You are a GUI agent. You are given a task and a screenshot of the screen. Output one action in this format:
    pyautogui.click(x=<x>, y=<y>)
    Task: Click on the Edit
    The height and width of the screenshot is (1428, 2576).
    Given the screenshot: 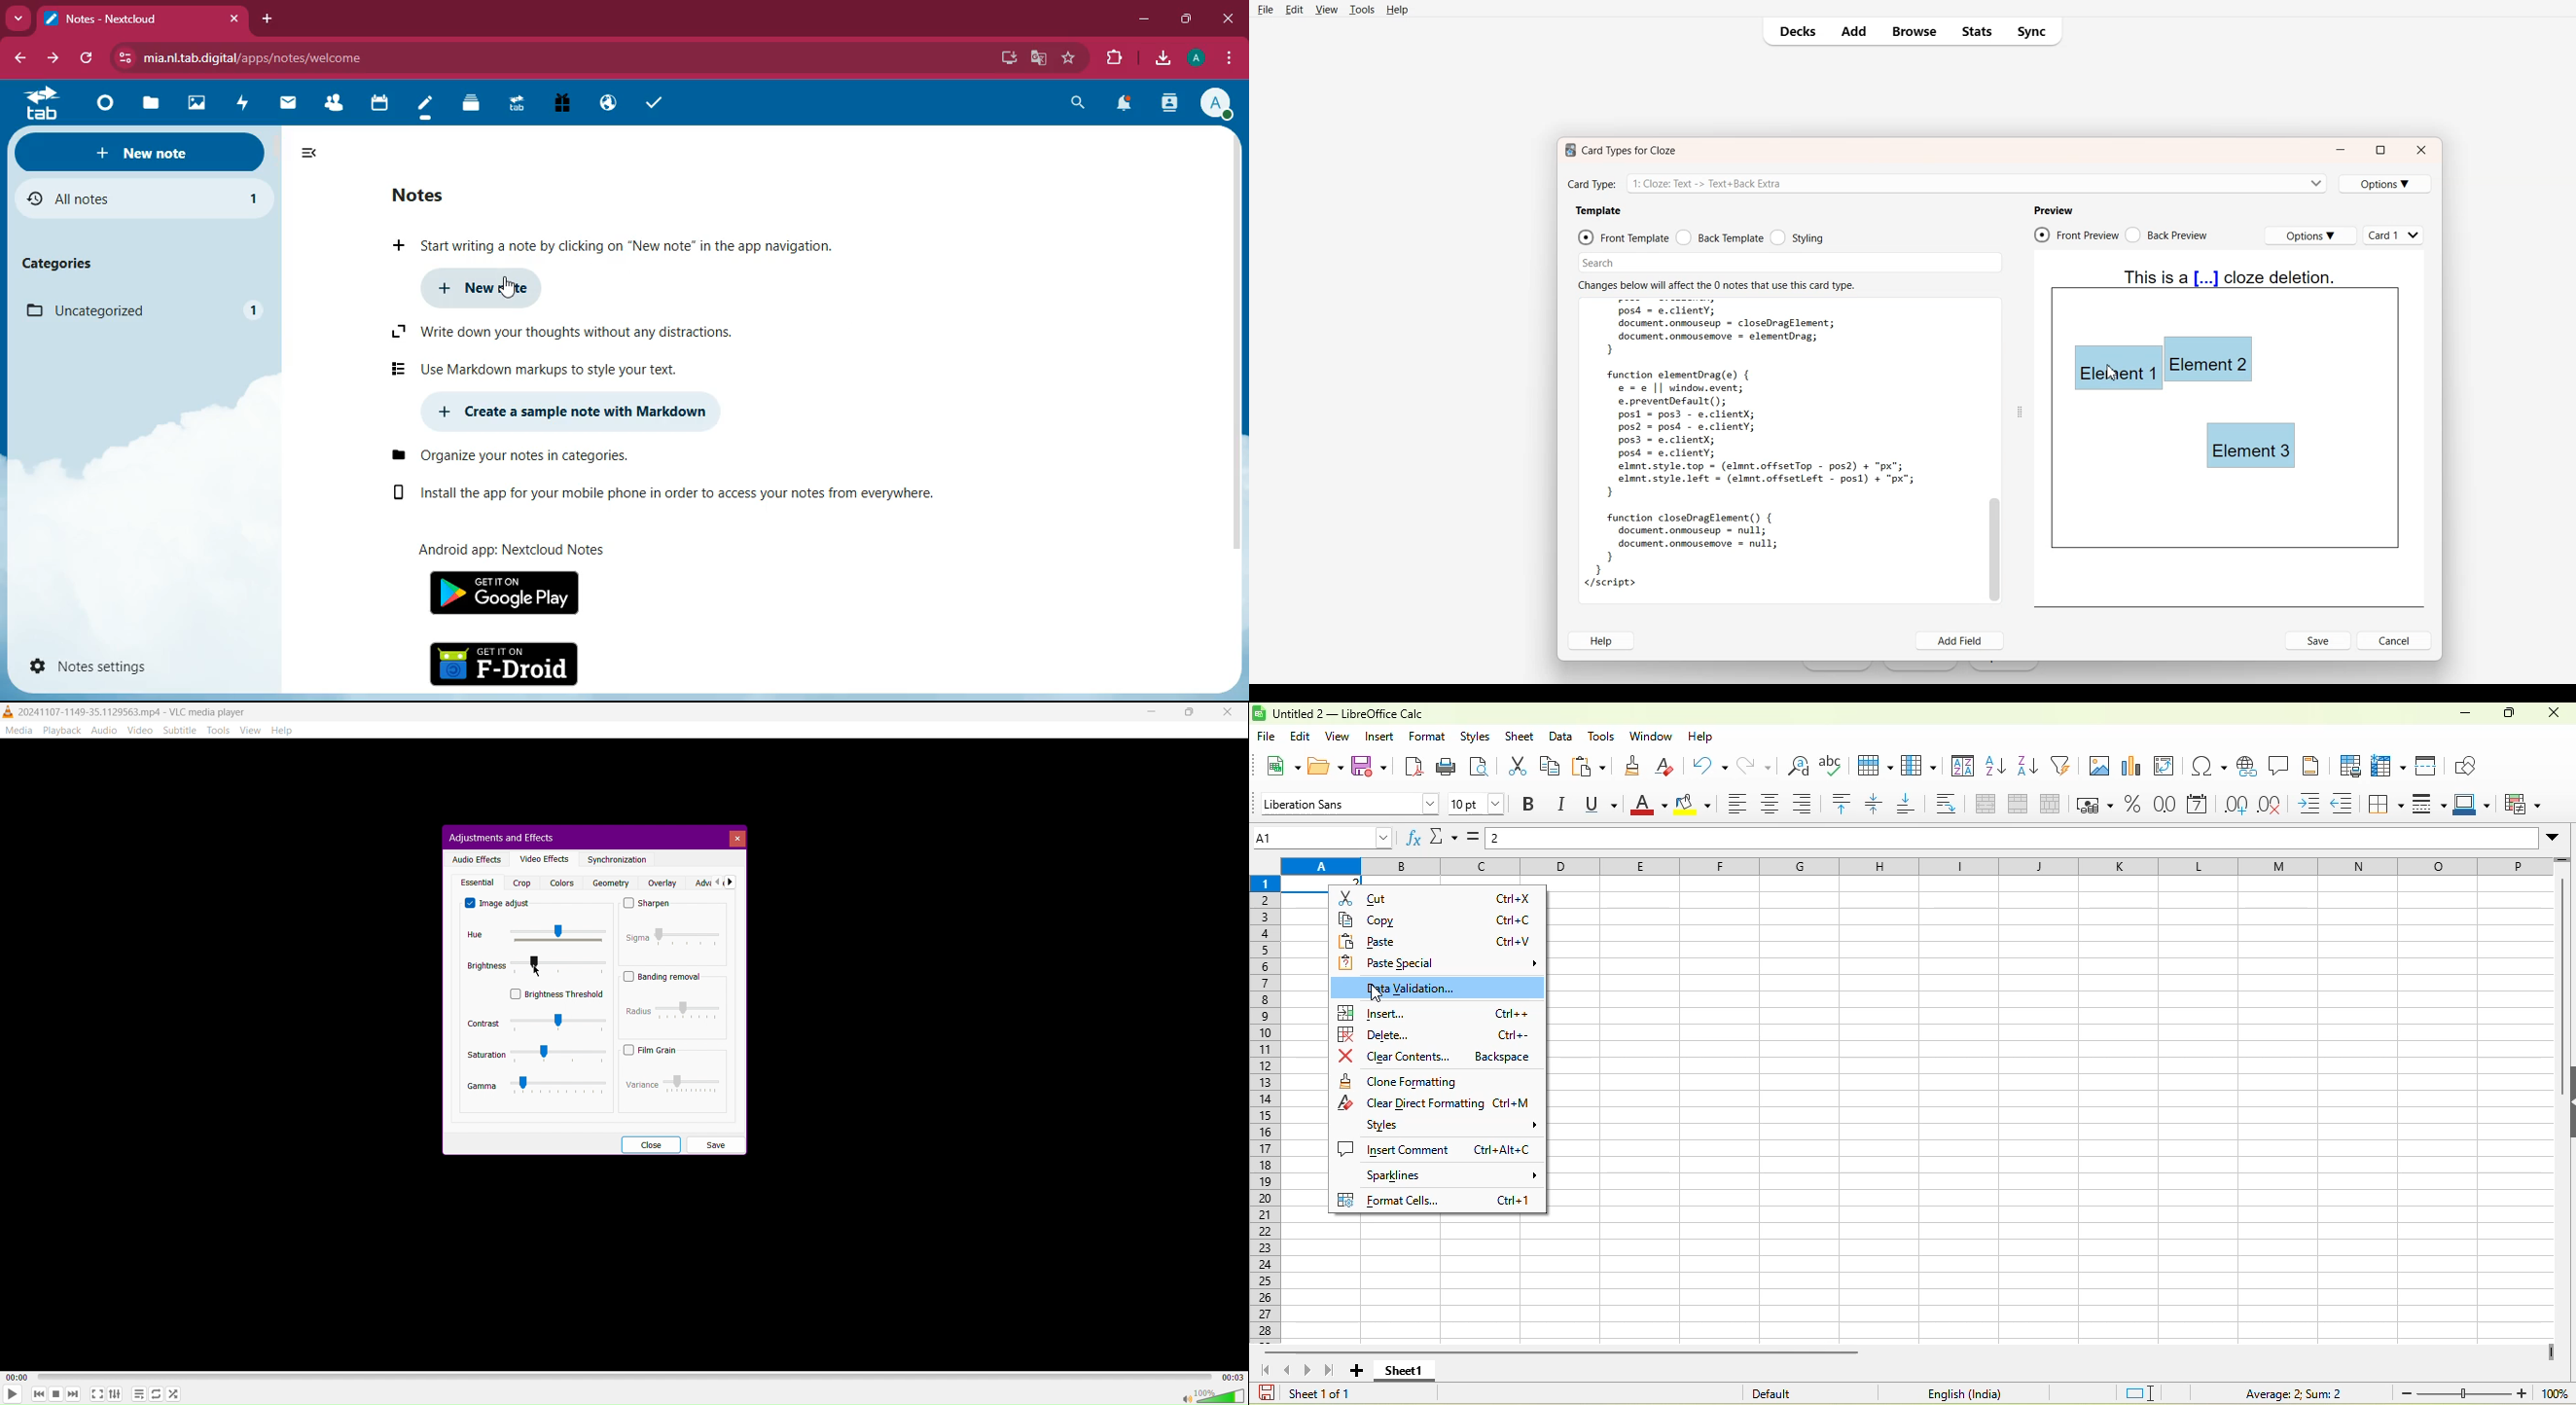 What is the action you would take?
    pyautogui.click(x=1293, y=9)
    